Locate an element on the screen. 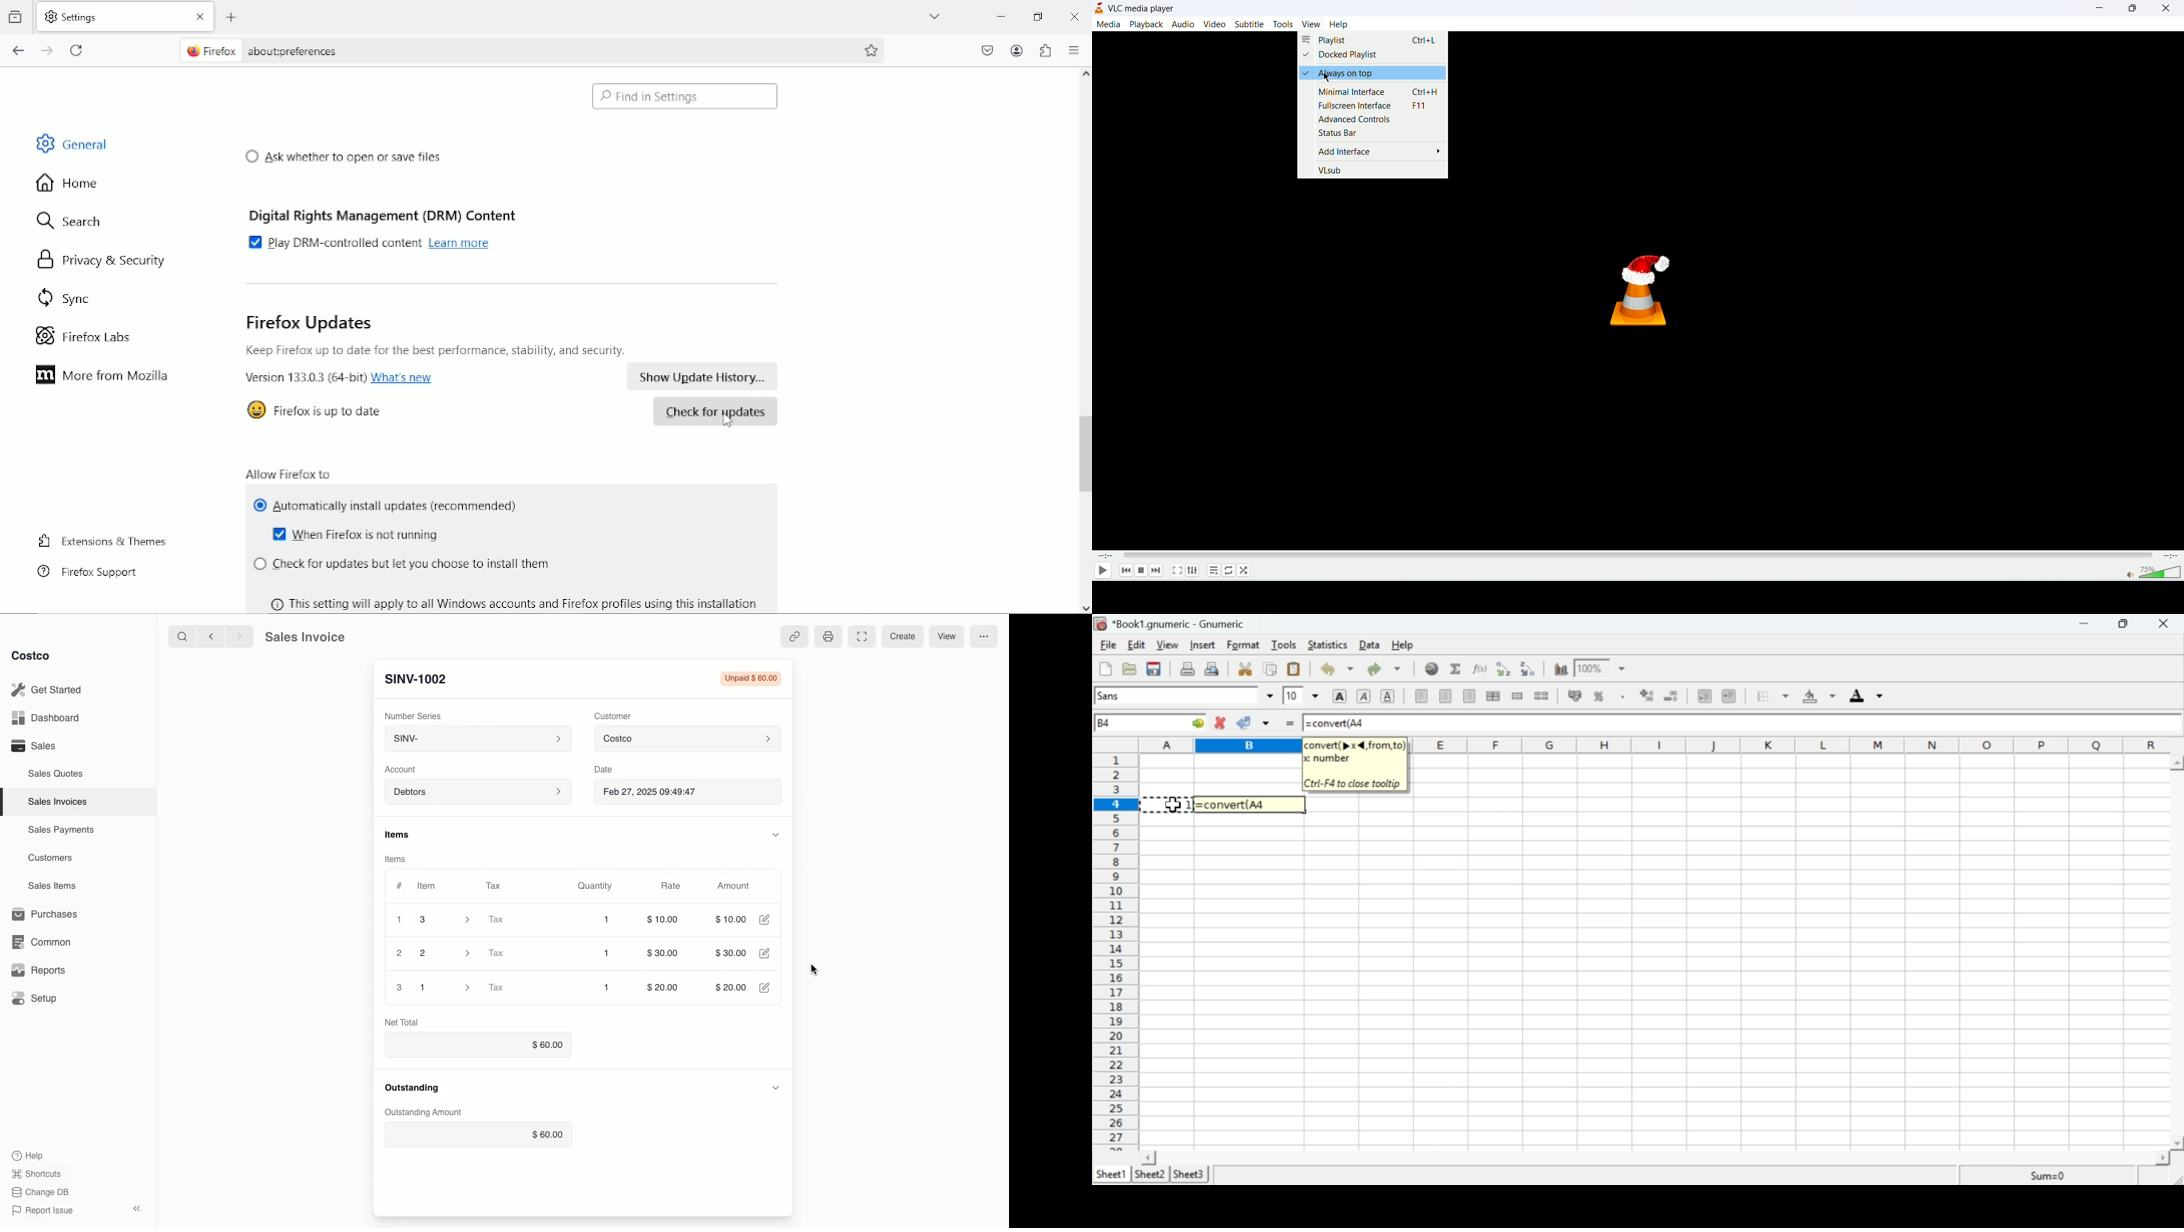  $20.00 is located at coordinates (660, 988).